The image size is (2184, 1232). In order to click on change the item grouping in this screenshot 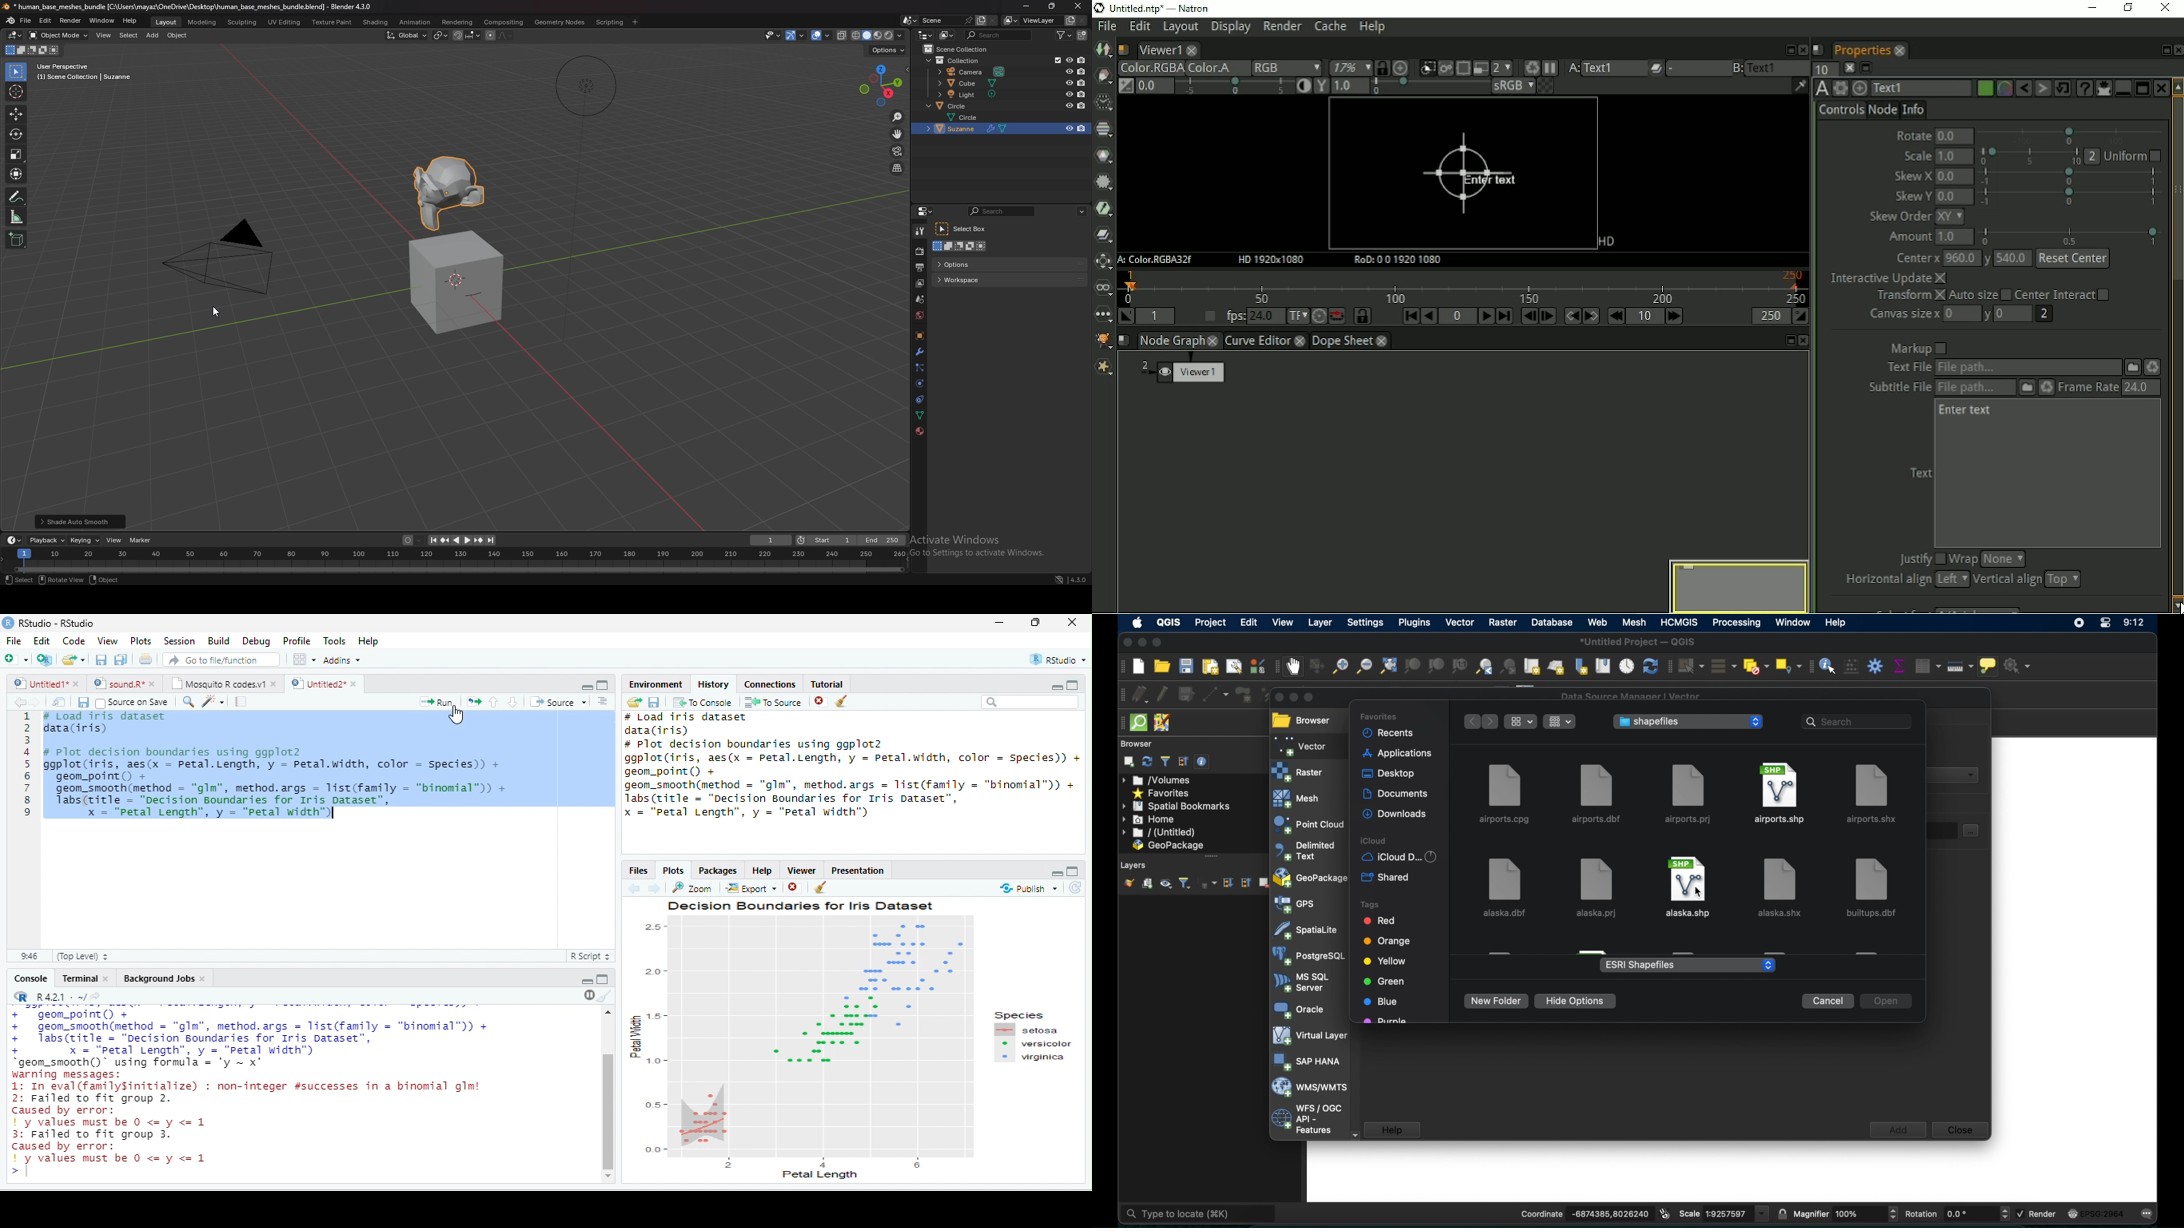, I will do `click(1560, 721)`.